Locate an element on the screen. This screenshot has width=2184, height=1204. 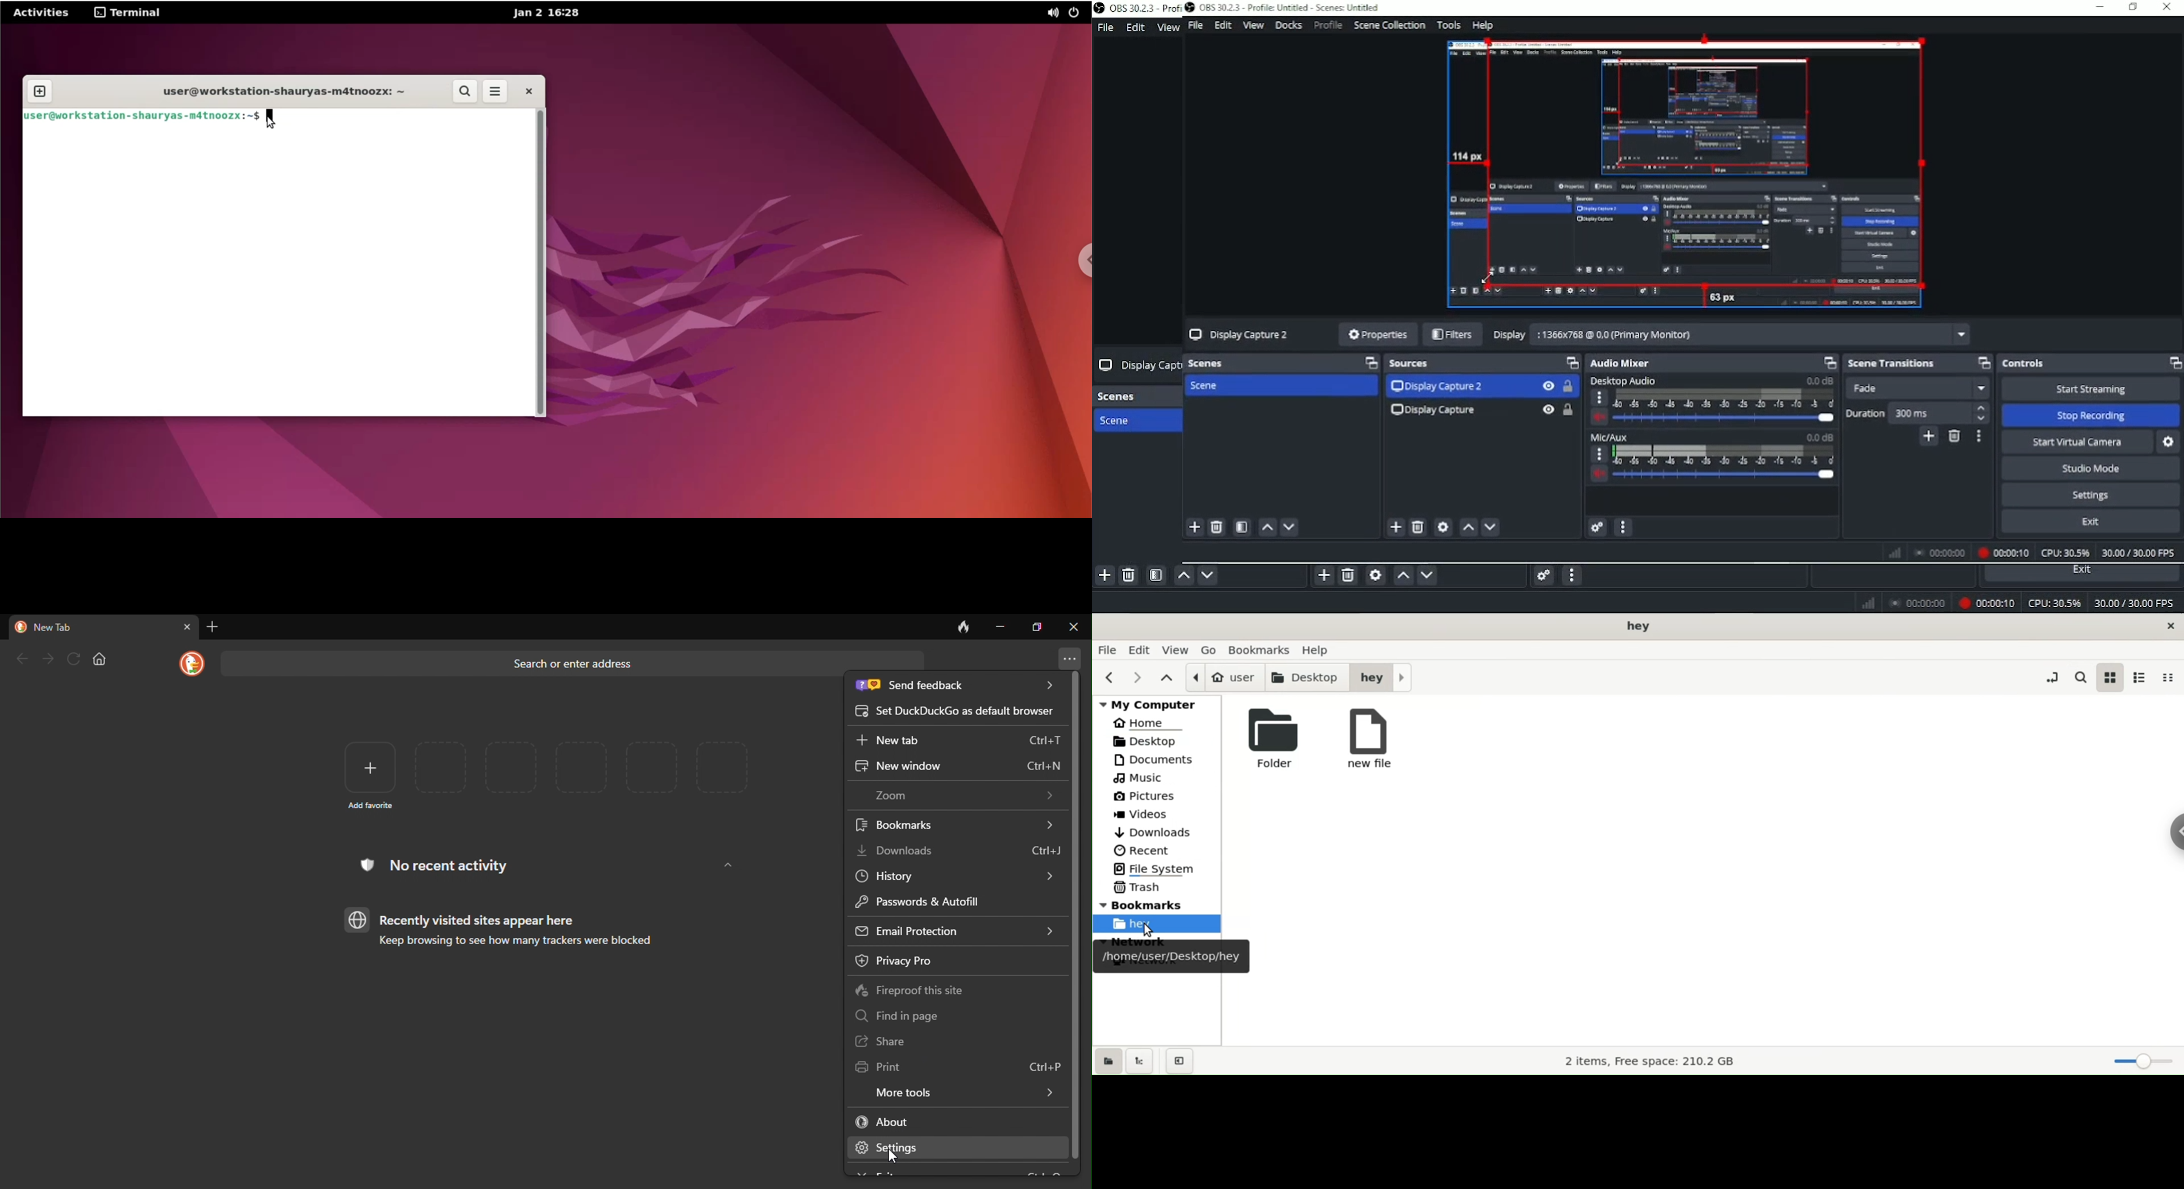
zoom is located at coordinates (962, 795).